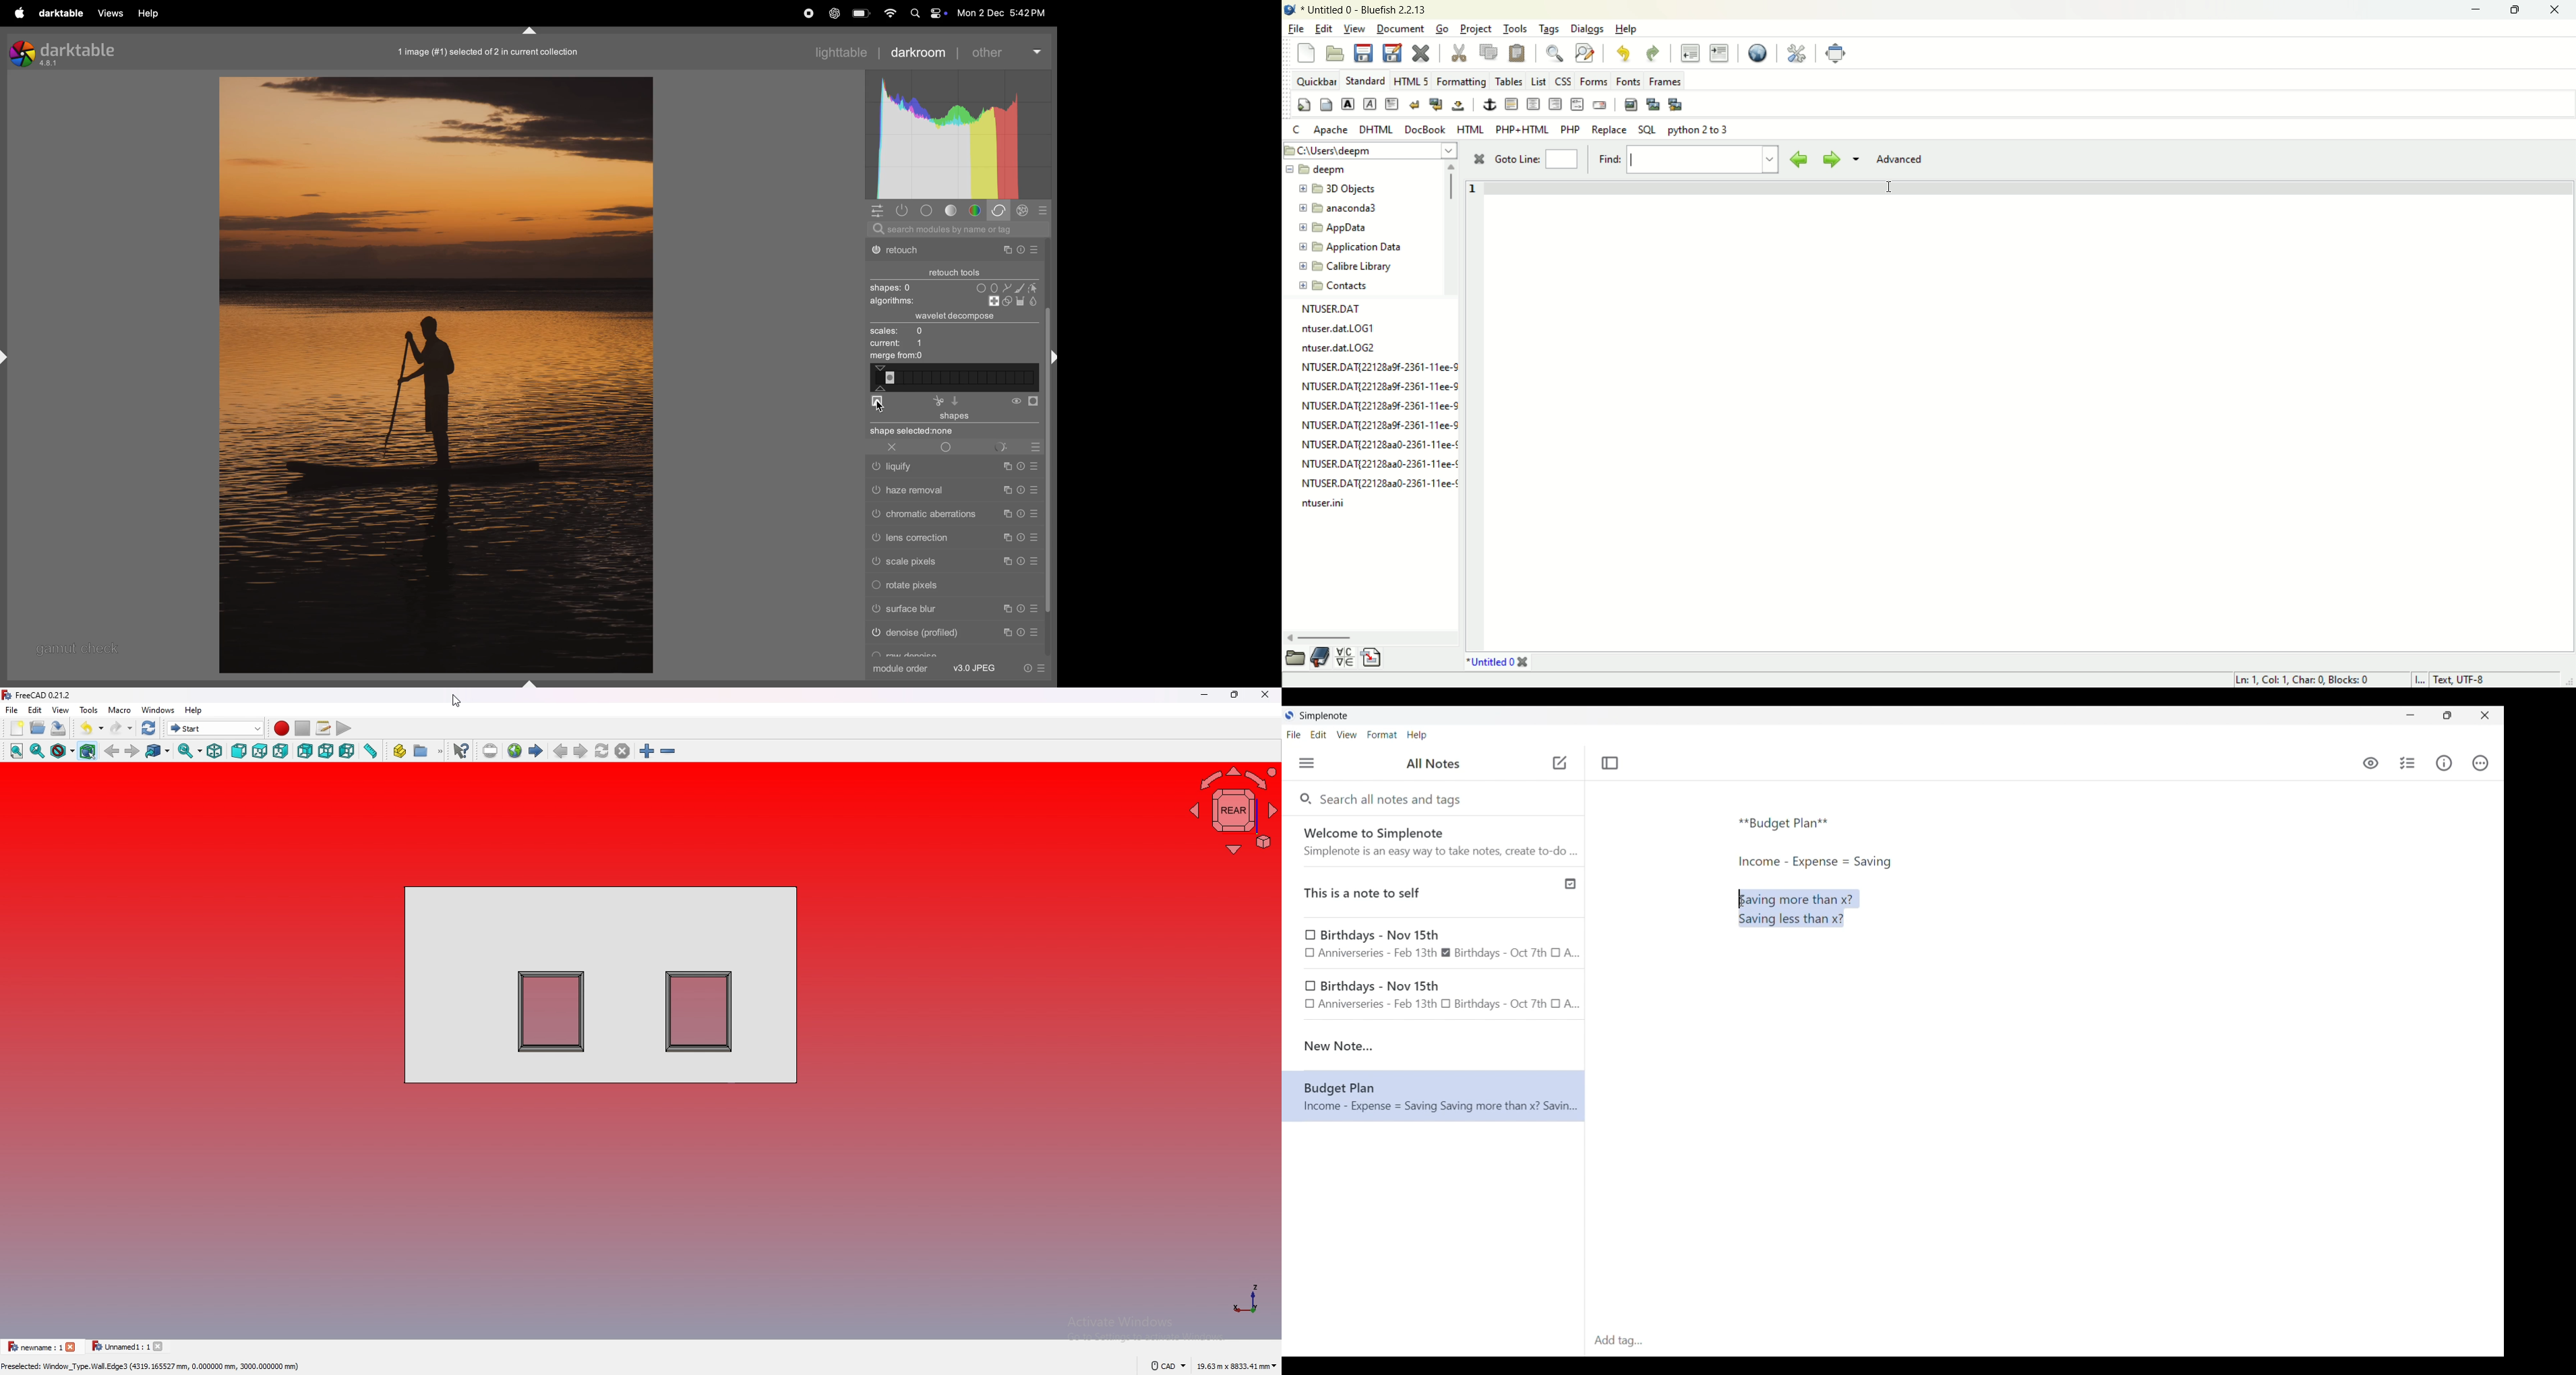 The height and width of the screenshot is (1400, 2576). I want to click on Cursor, so click(884, 406).